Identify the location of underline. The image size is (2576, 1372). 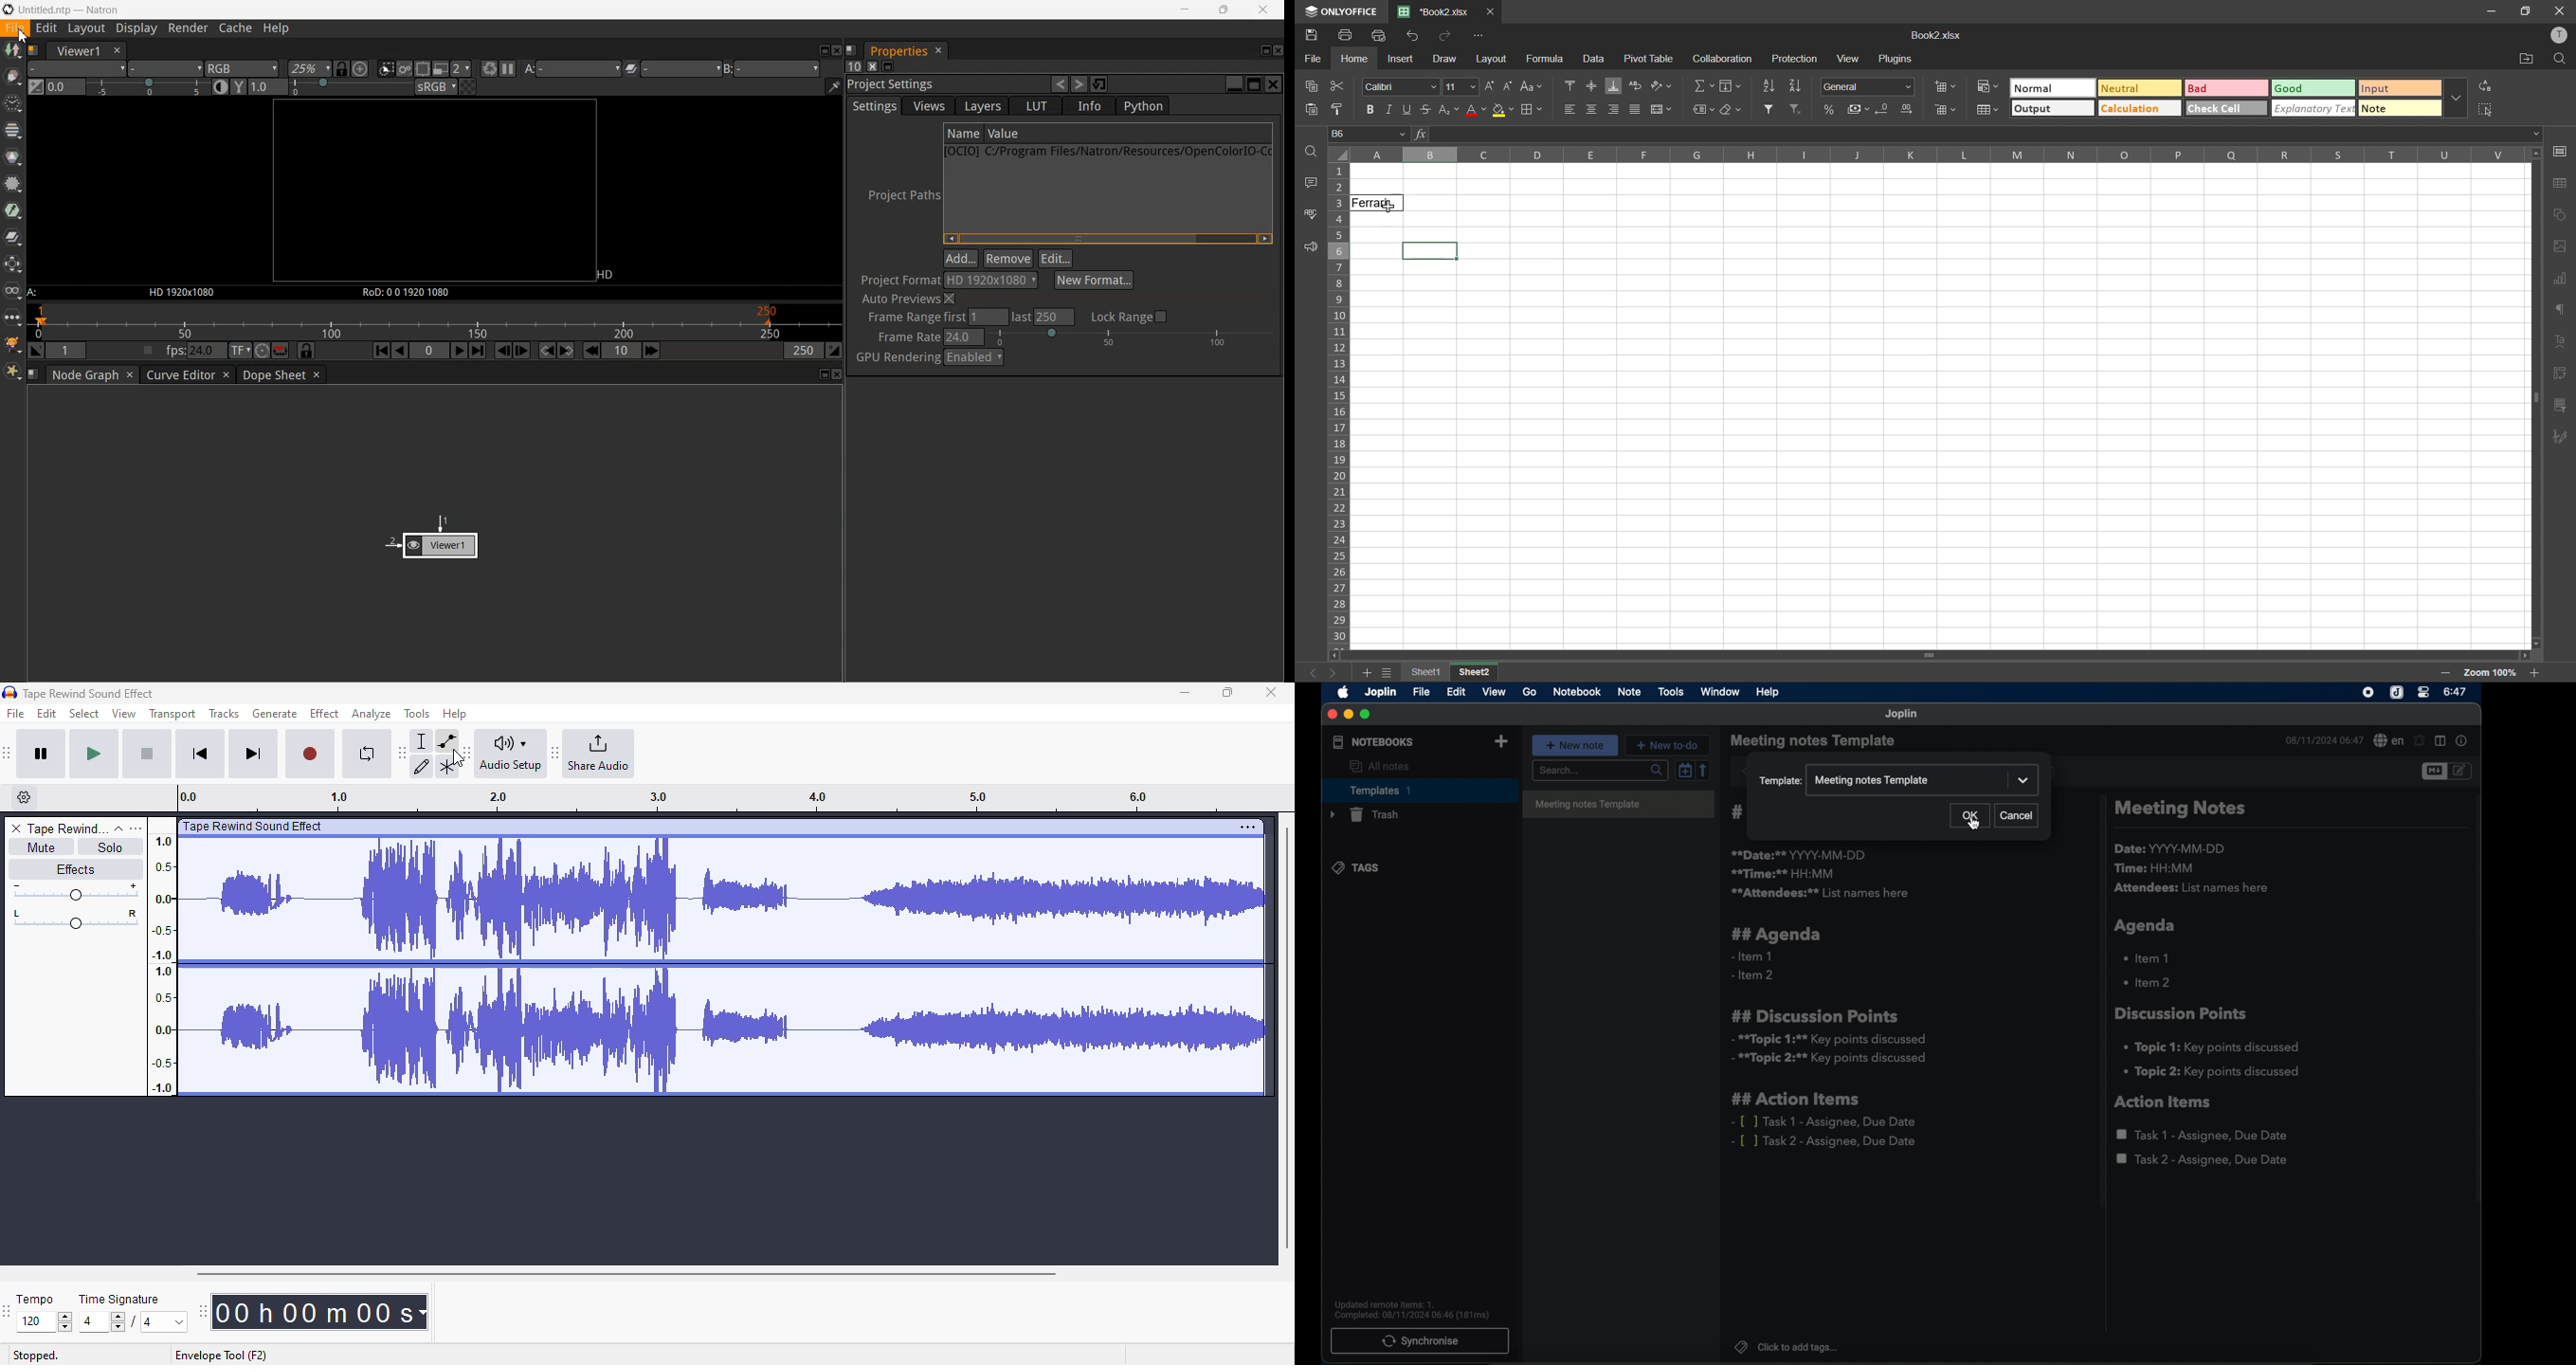
(1409, 110).